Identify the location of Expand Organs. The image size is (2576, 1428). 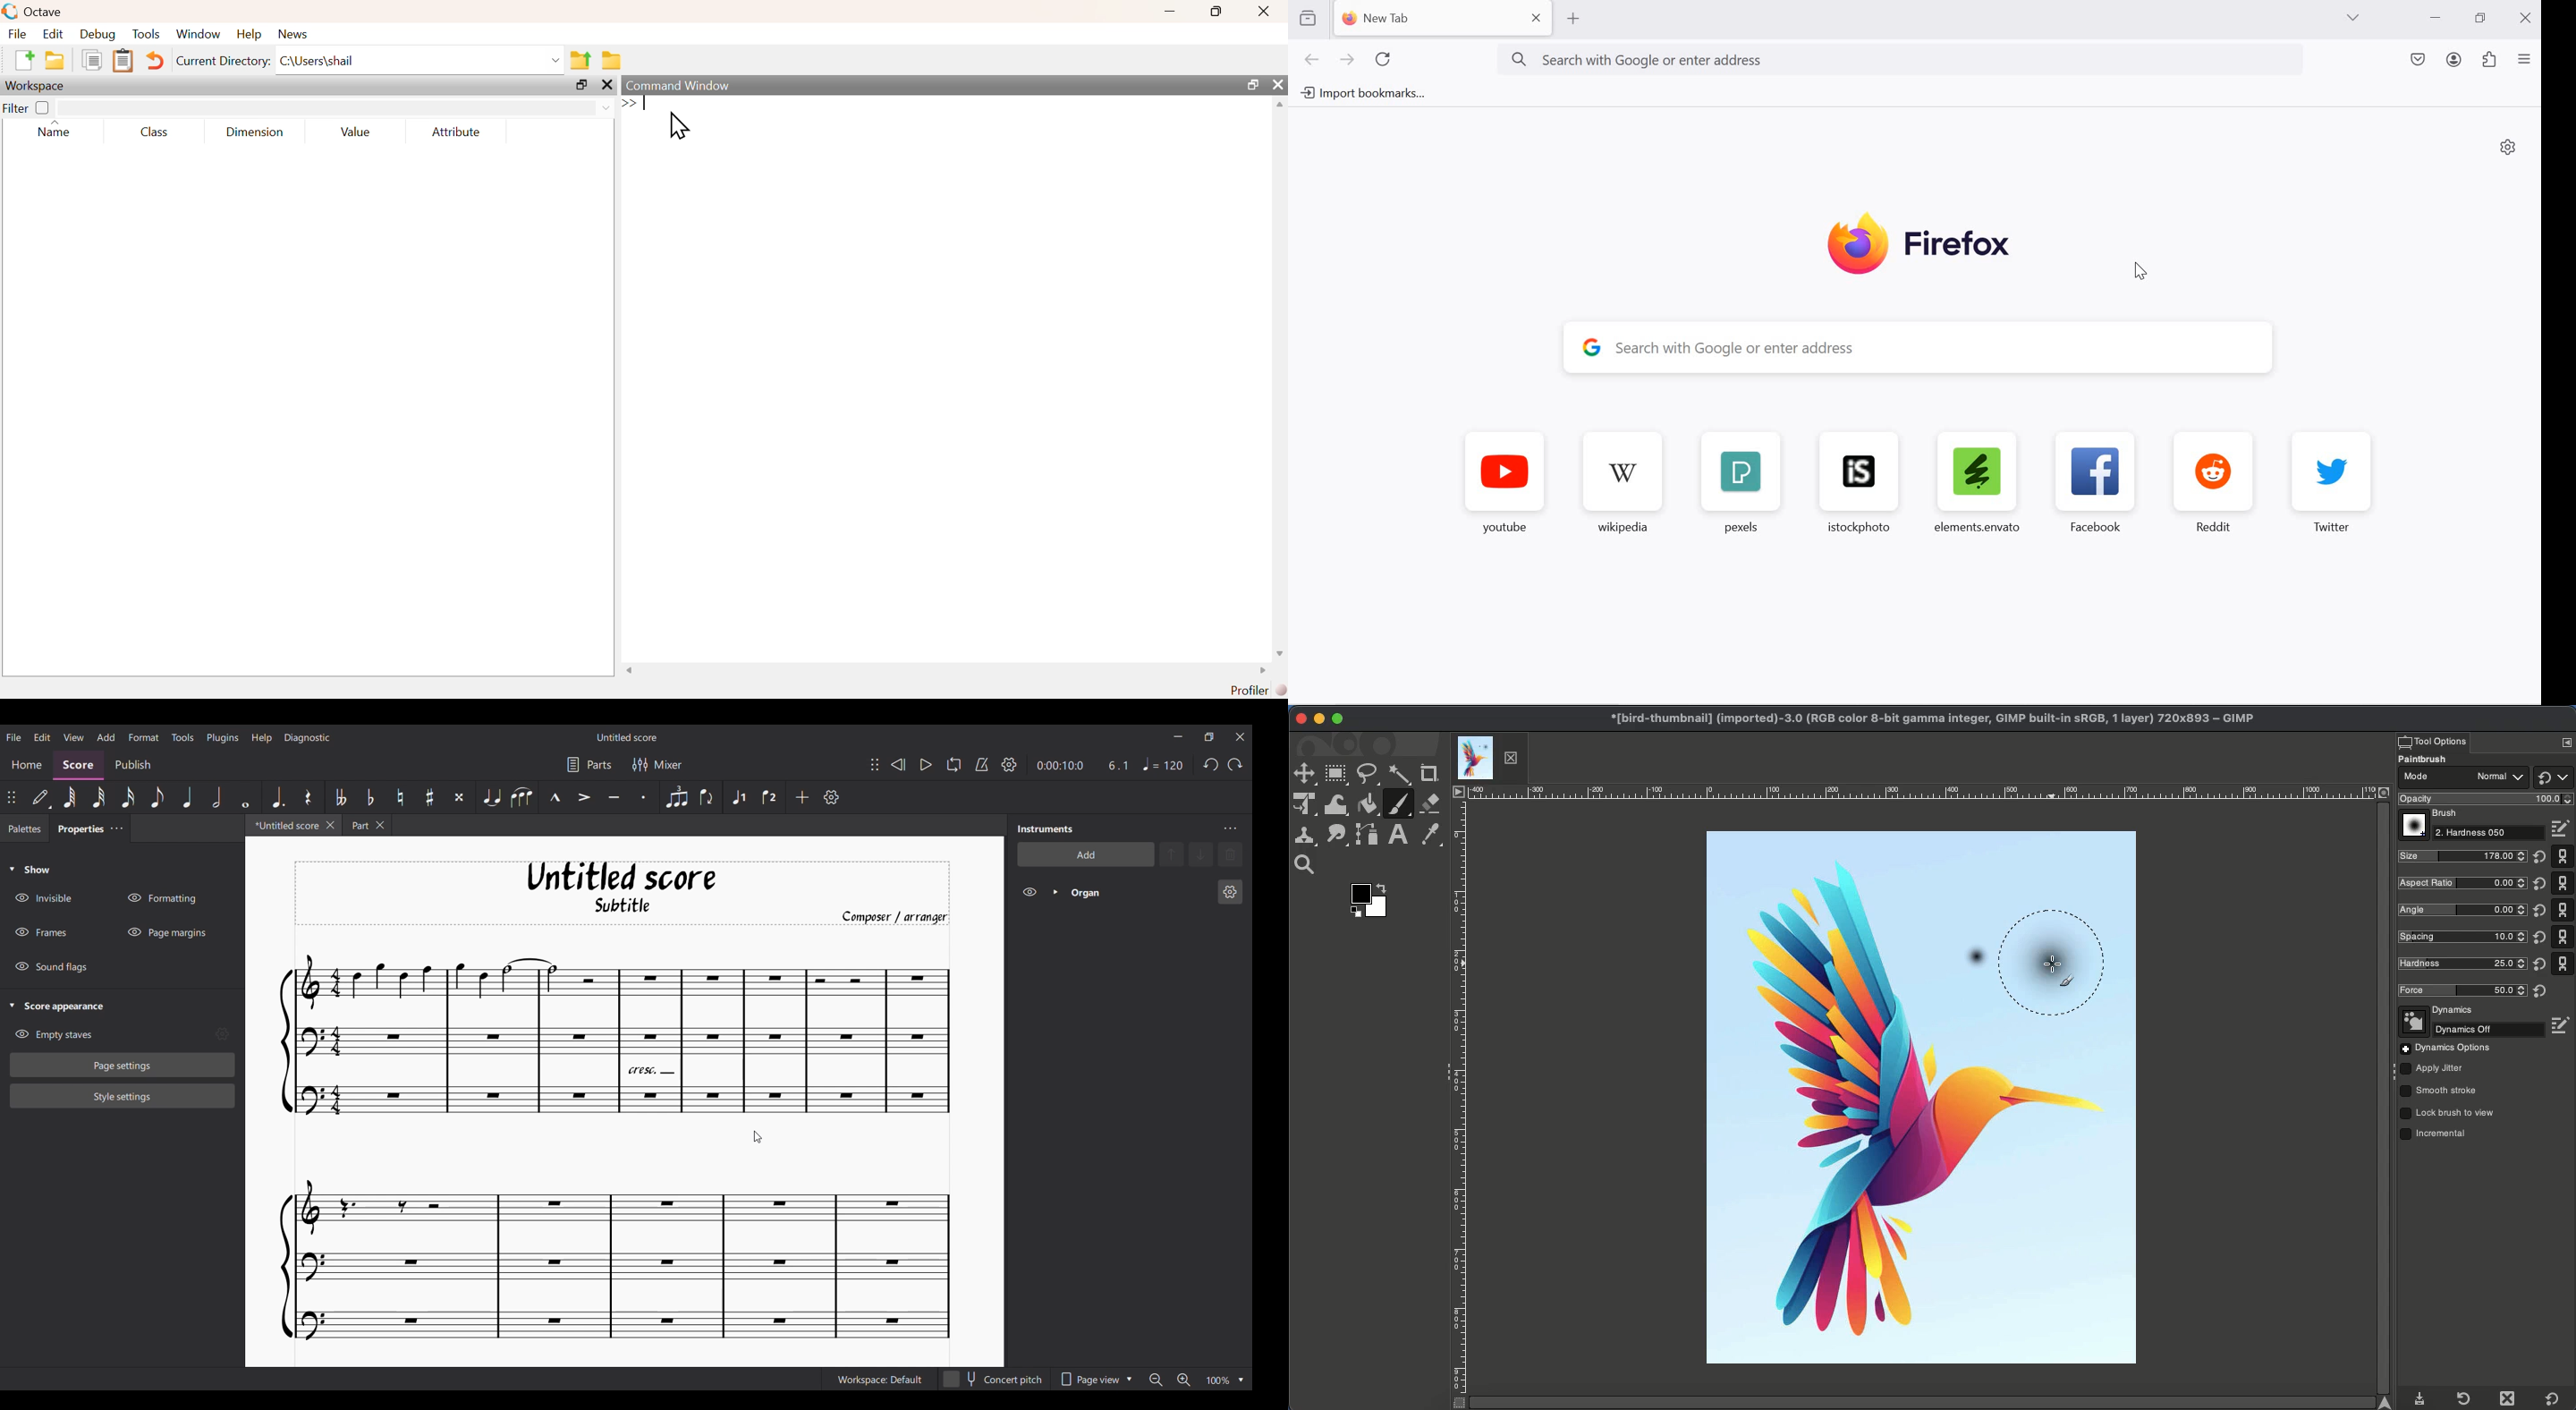
(1056, 892).